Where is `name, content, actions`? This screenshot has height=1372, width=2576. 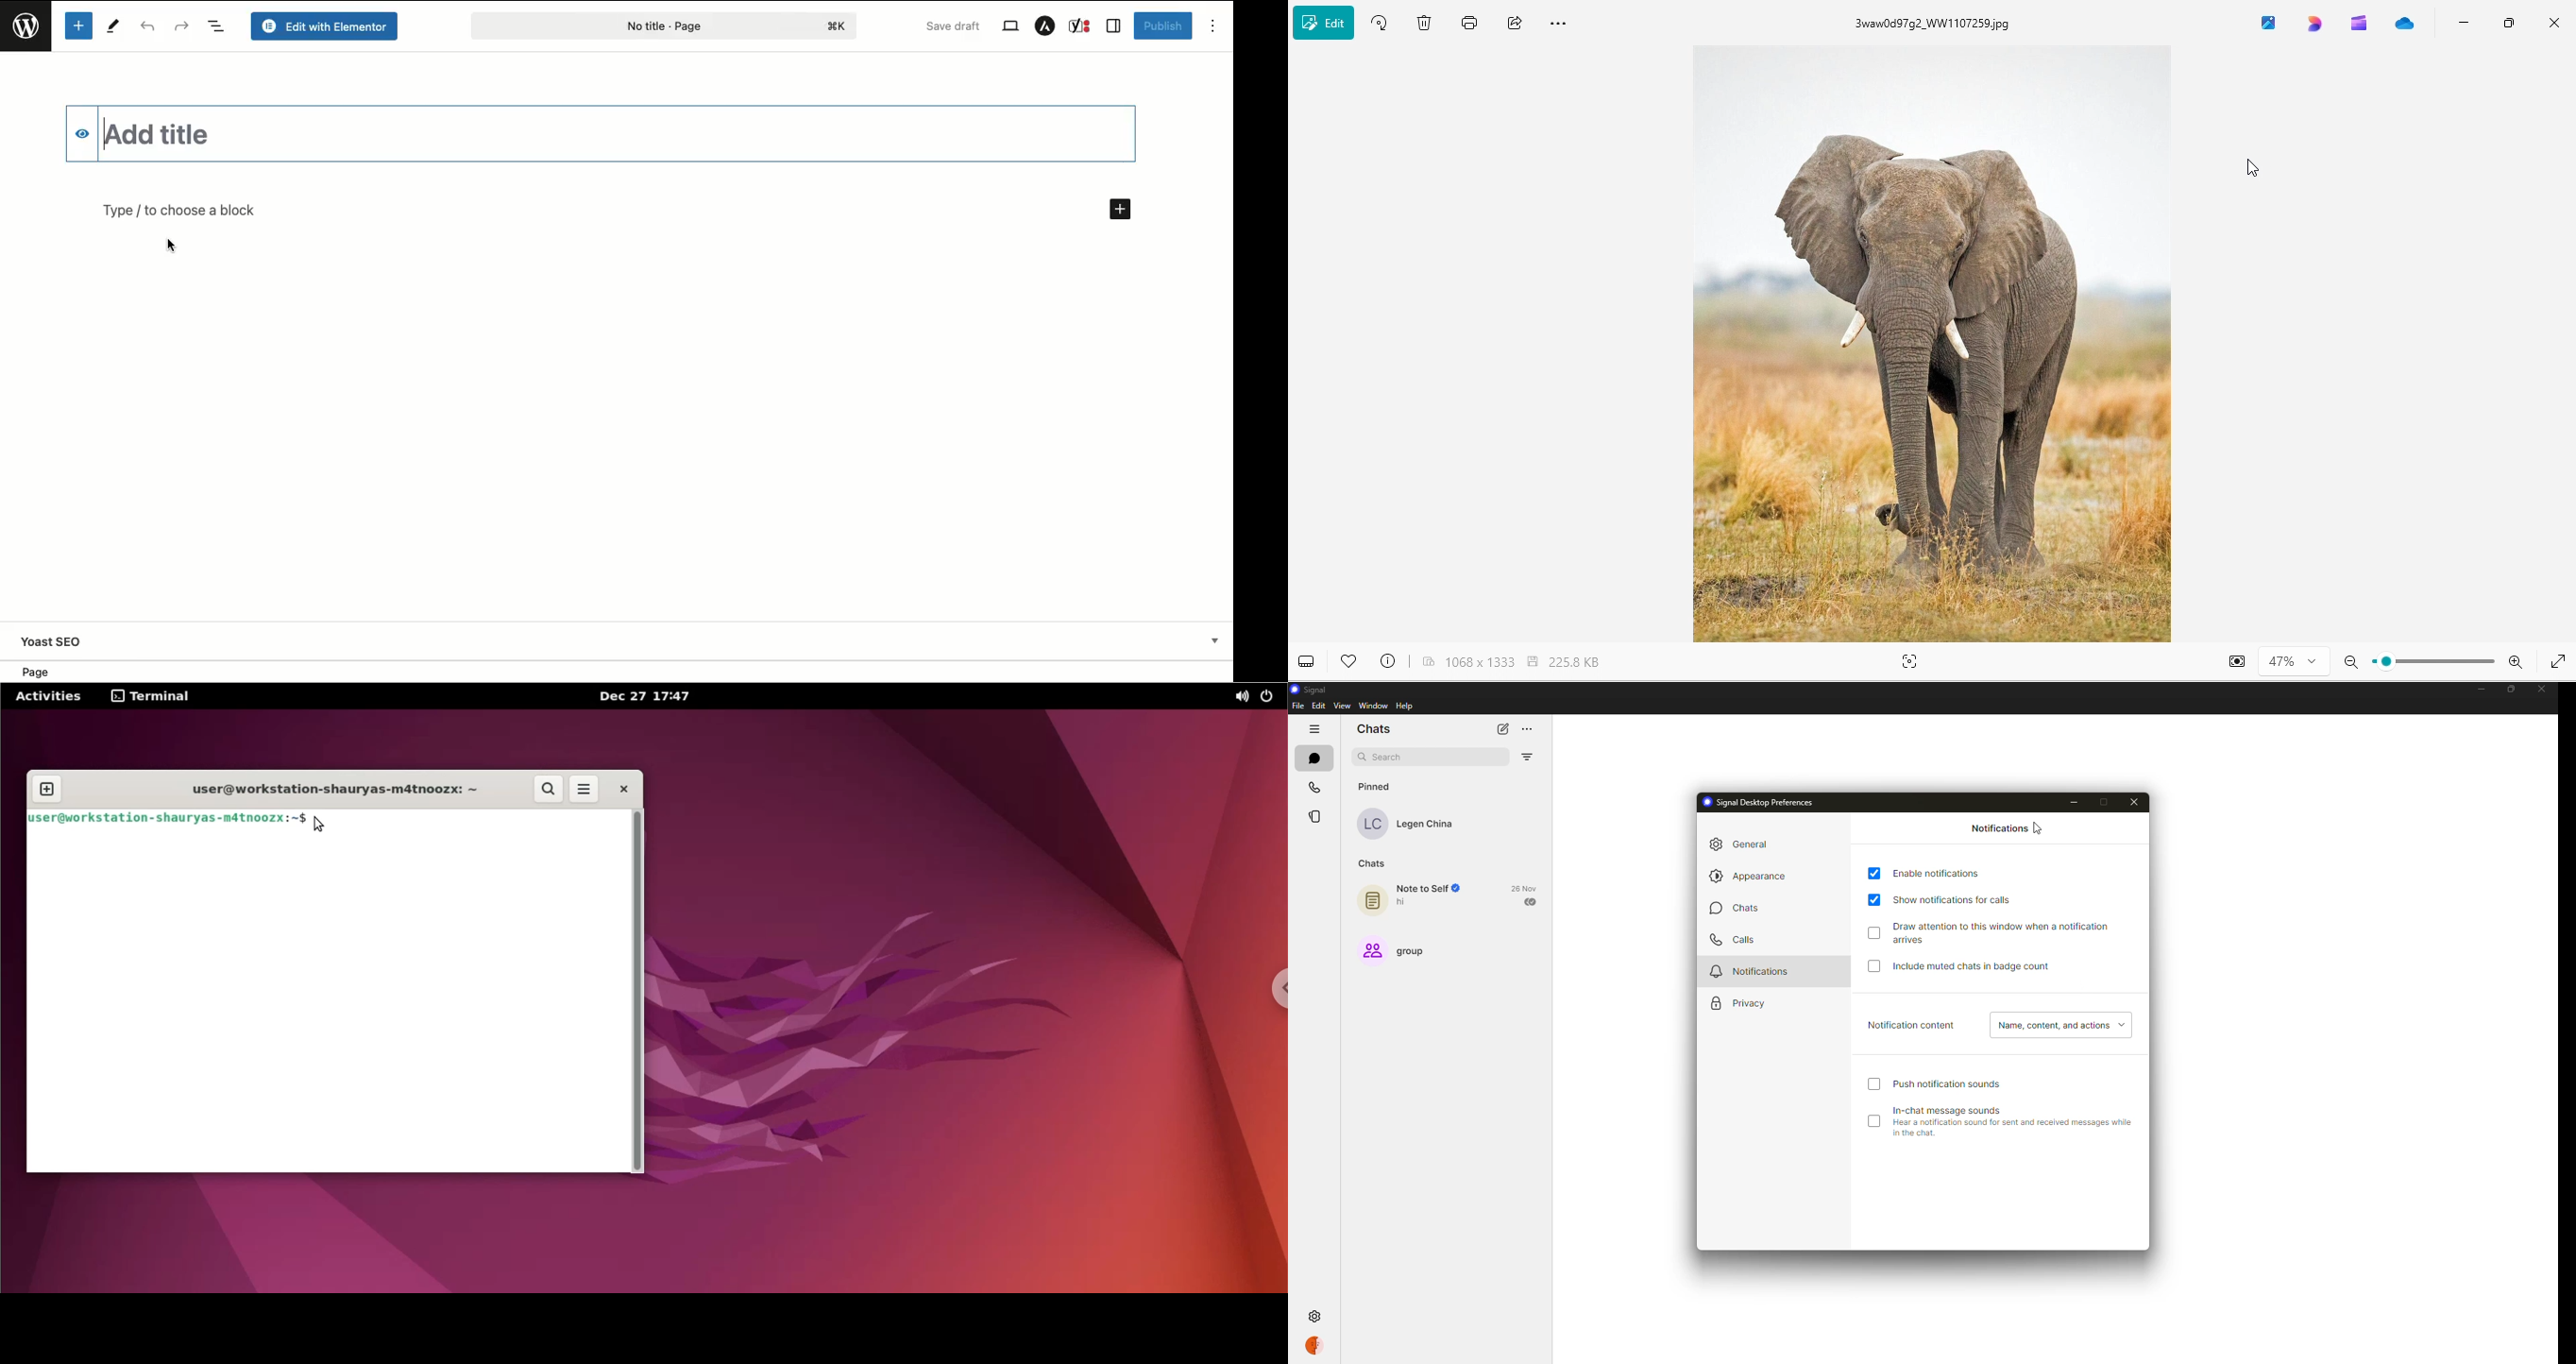 name, content, actions is located at coordinates (2061, 1026).